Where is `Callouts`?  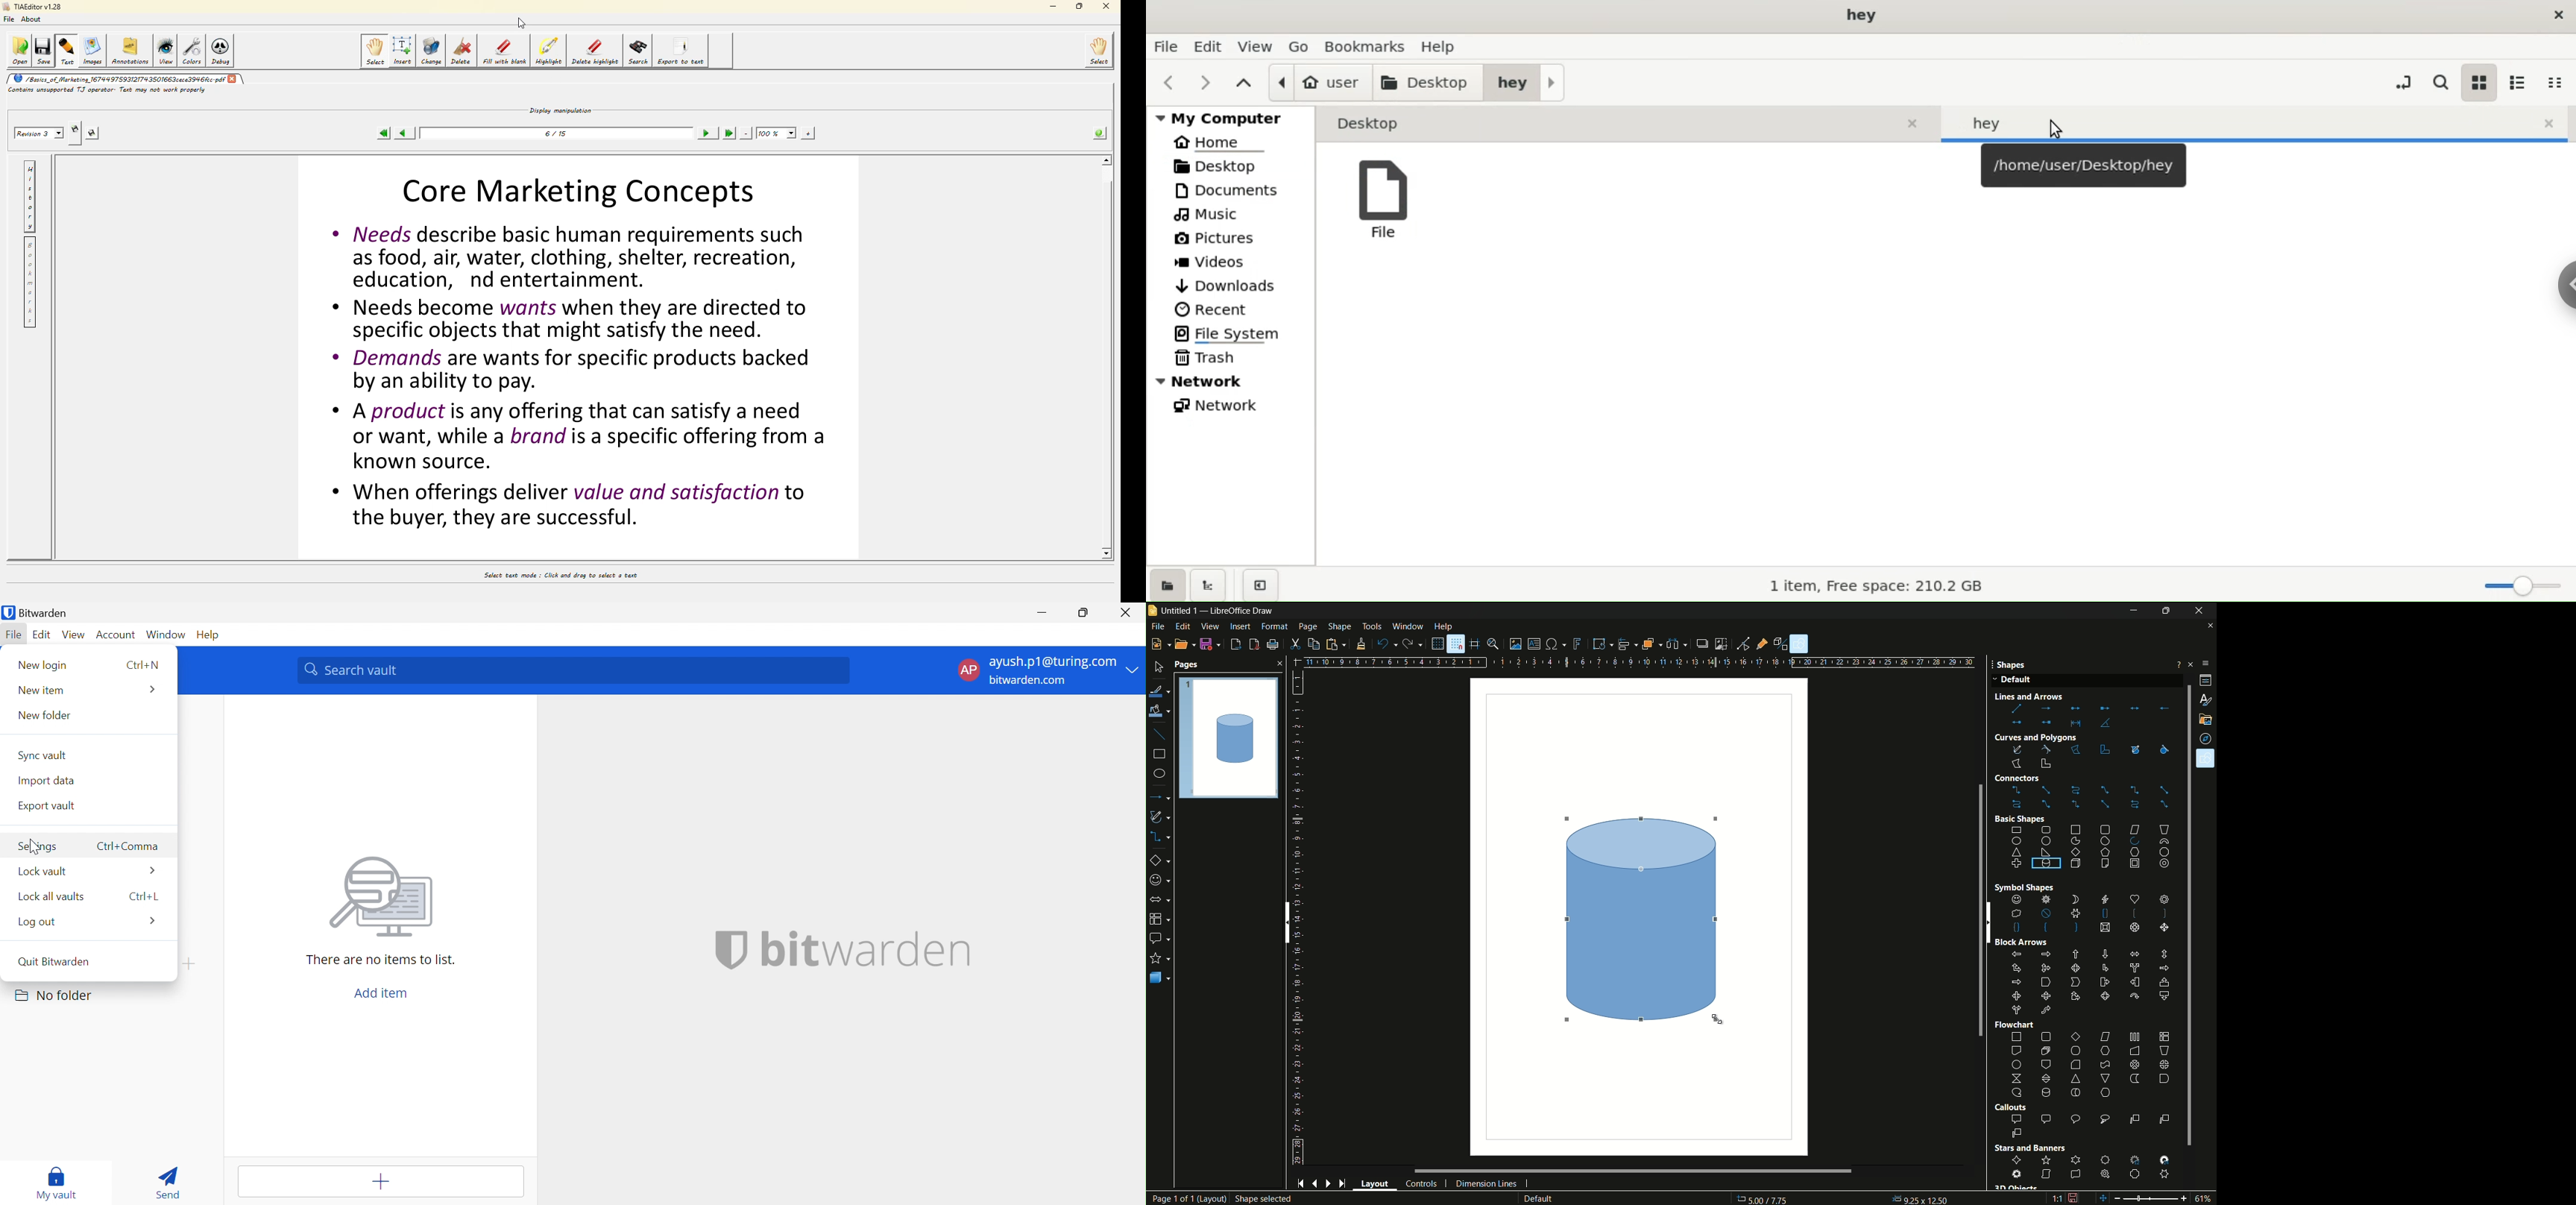 Callouts is located at coordinates (2010, 1107).